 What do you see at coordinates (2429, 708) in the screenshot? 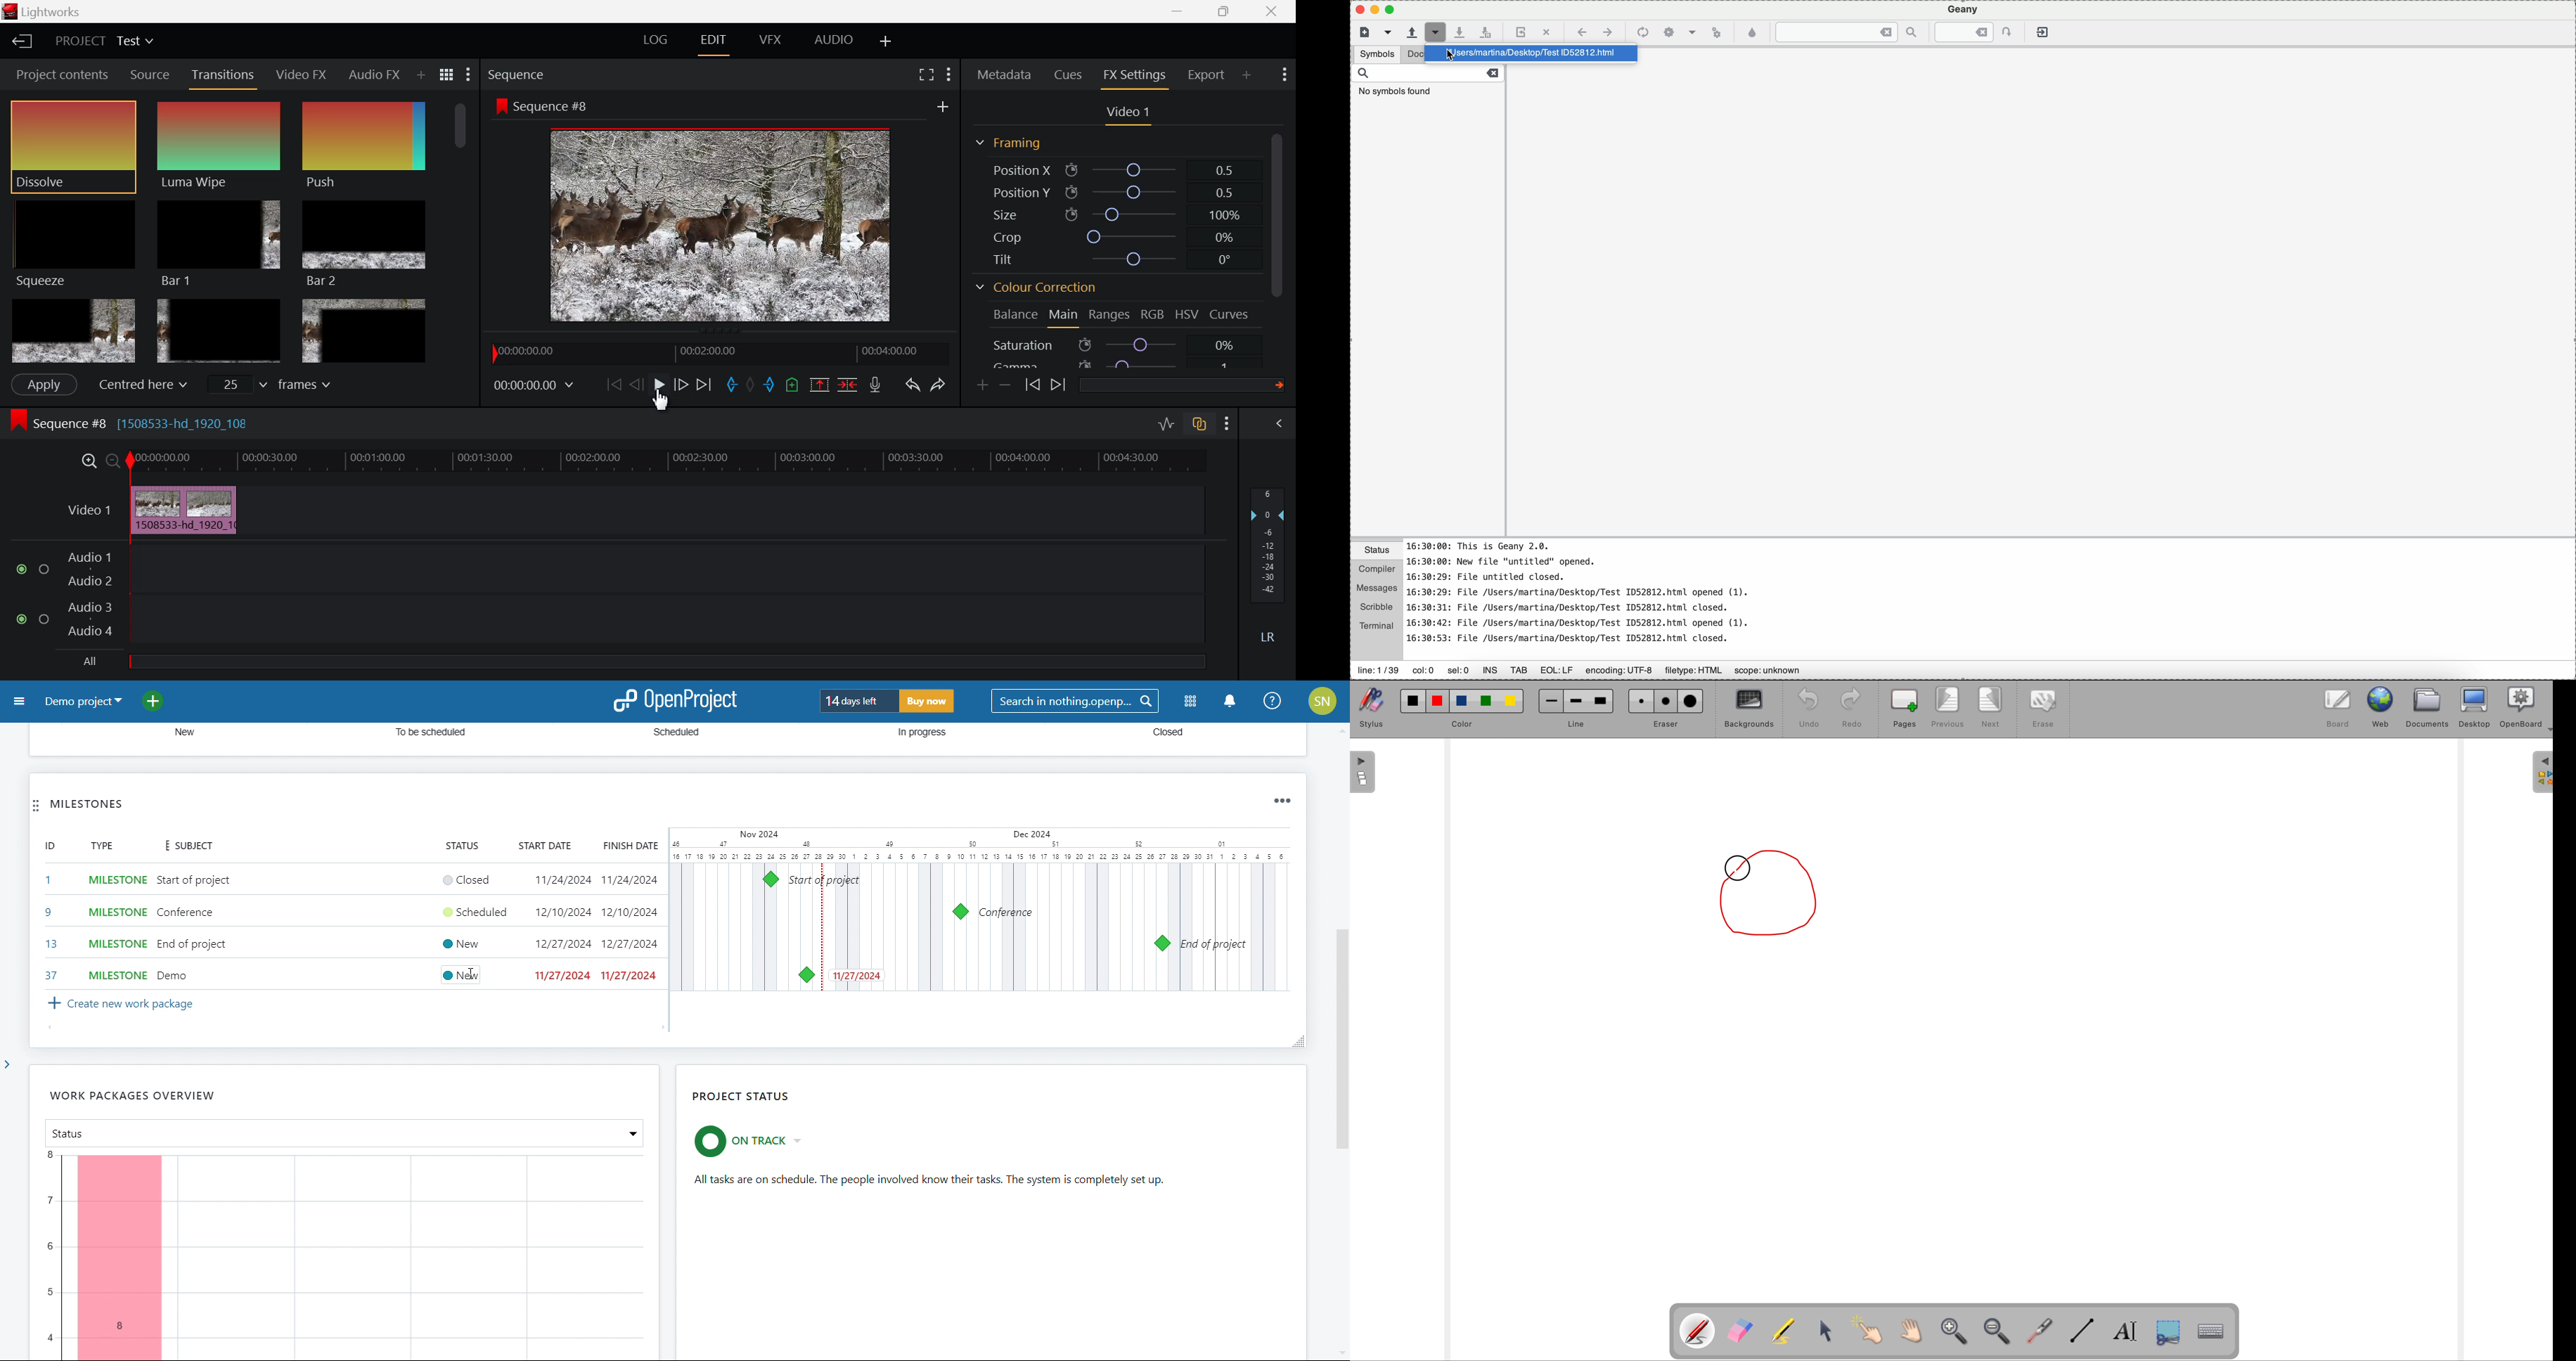
I see `documents` at bounding box center [2429, 708].